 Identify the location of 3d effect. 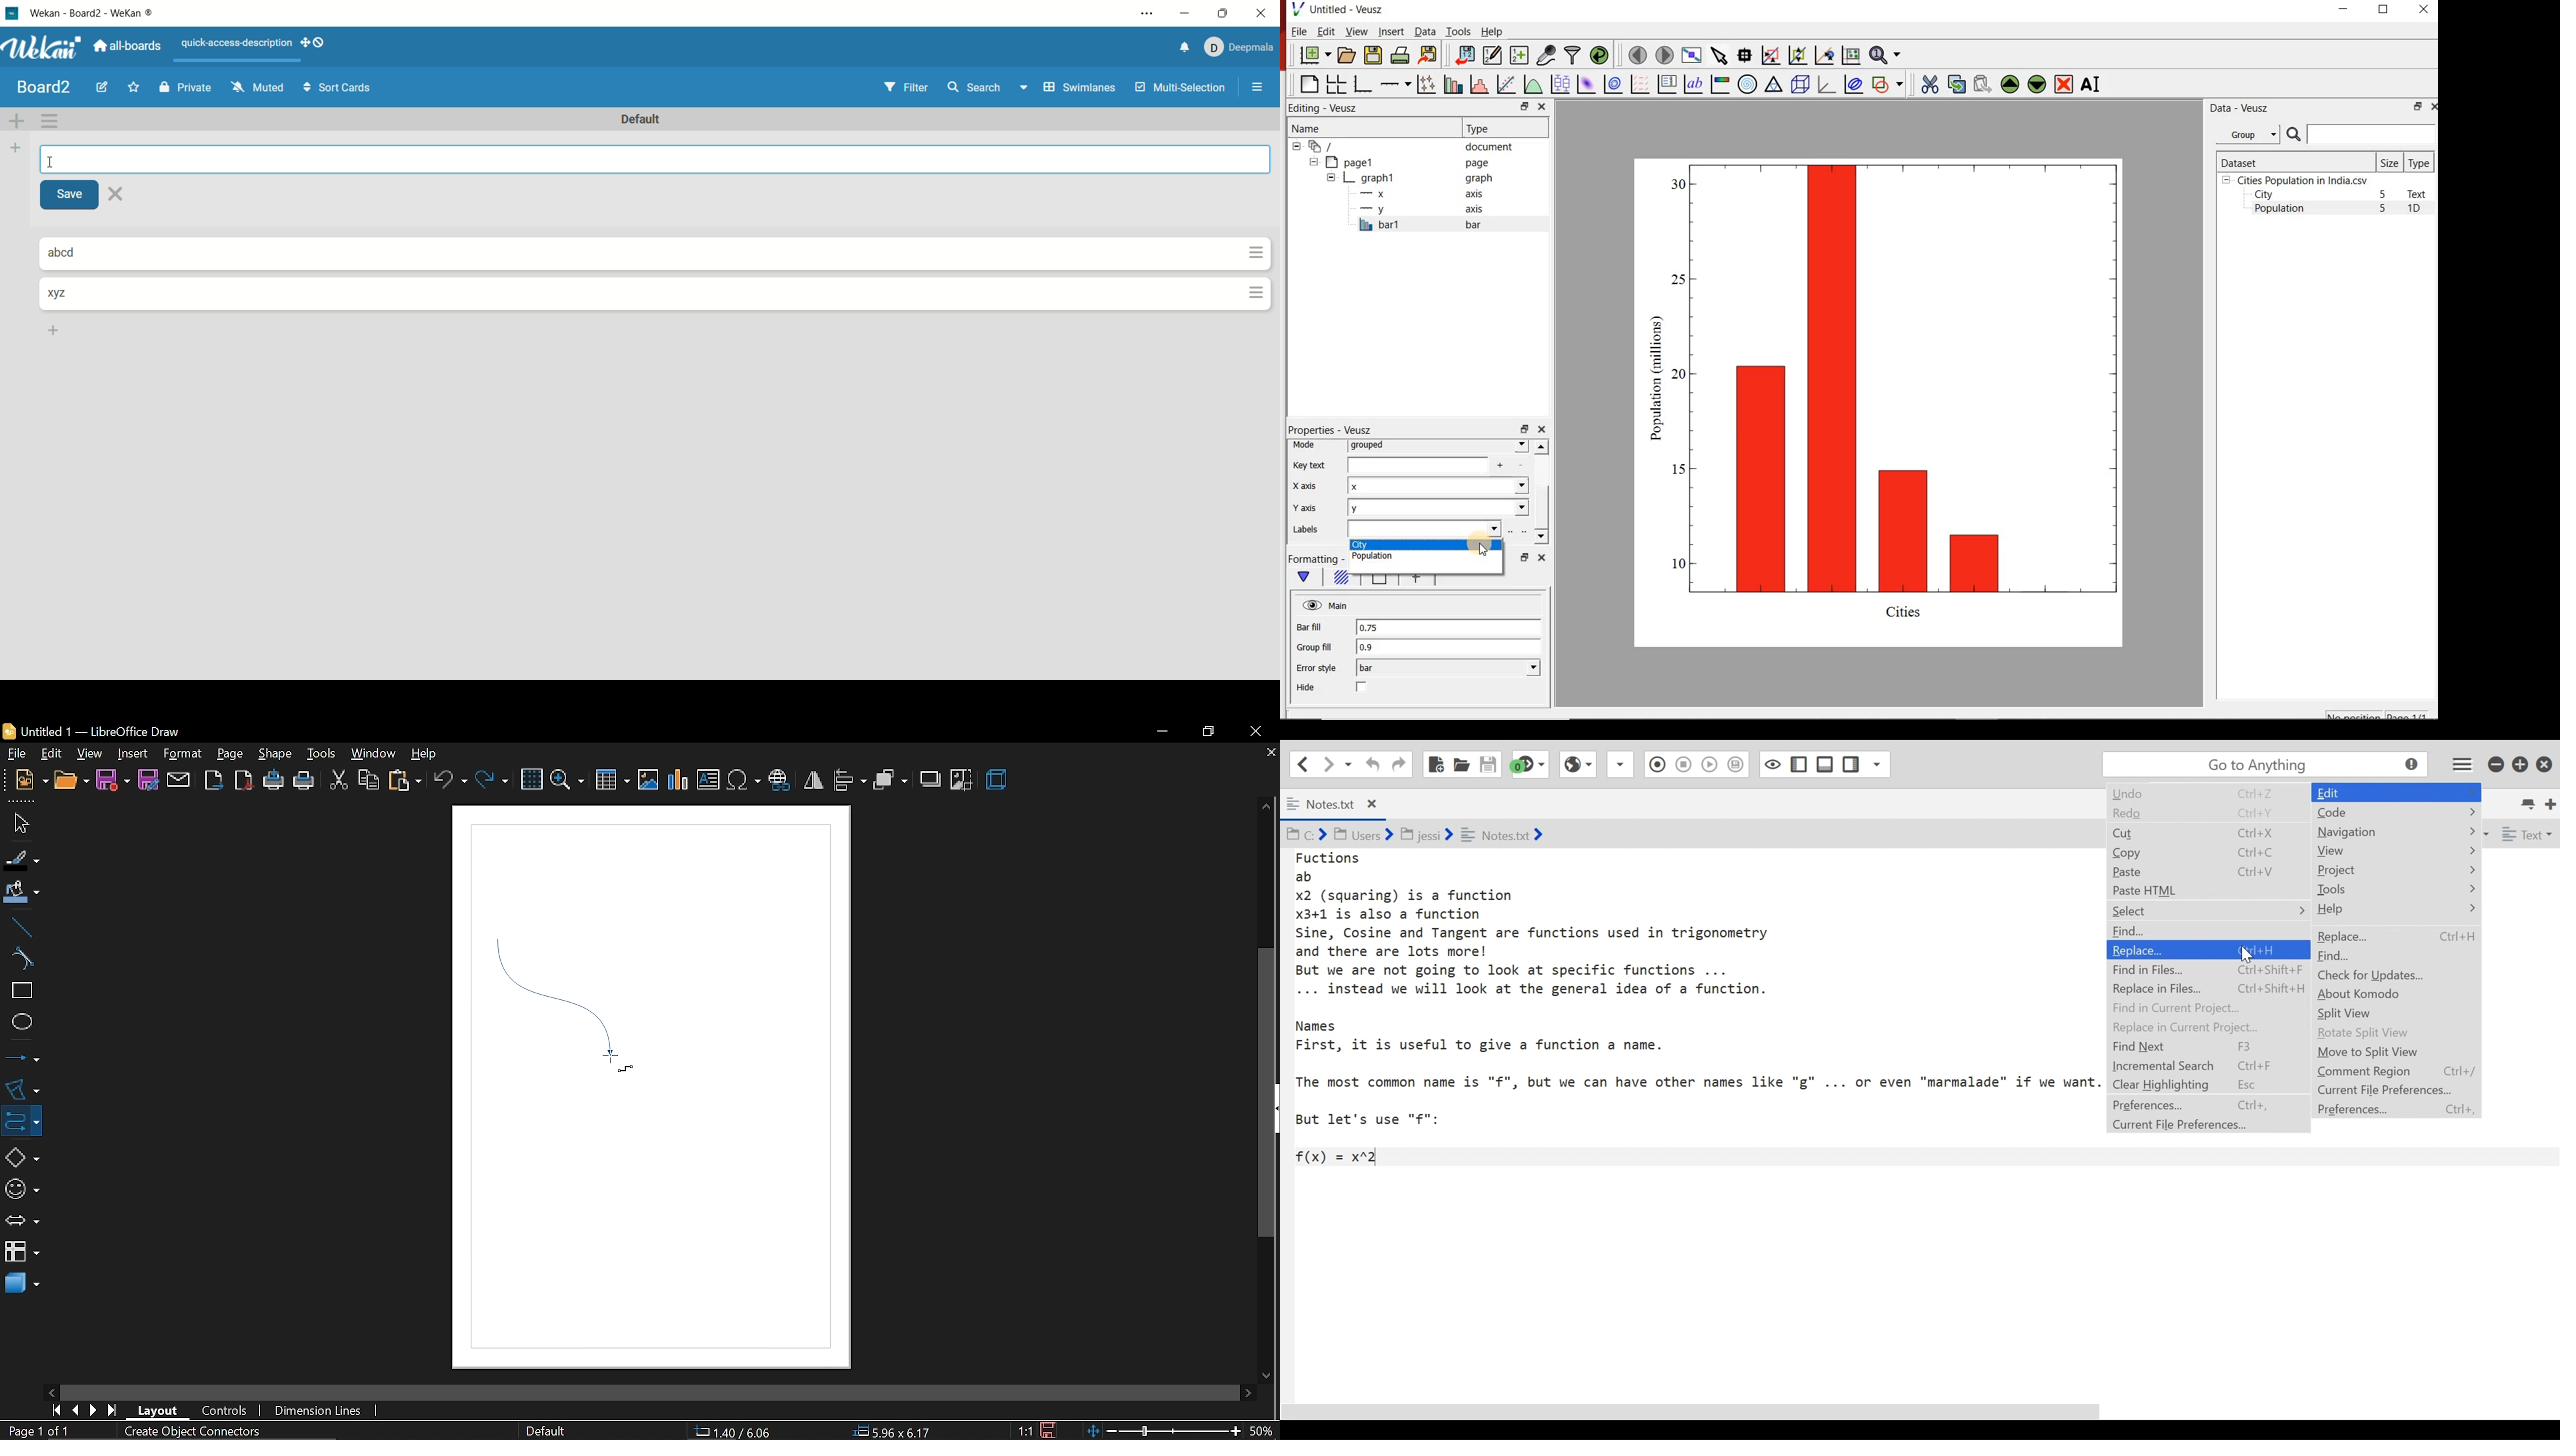
(997, 782).